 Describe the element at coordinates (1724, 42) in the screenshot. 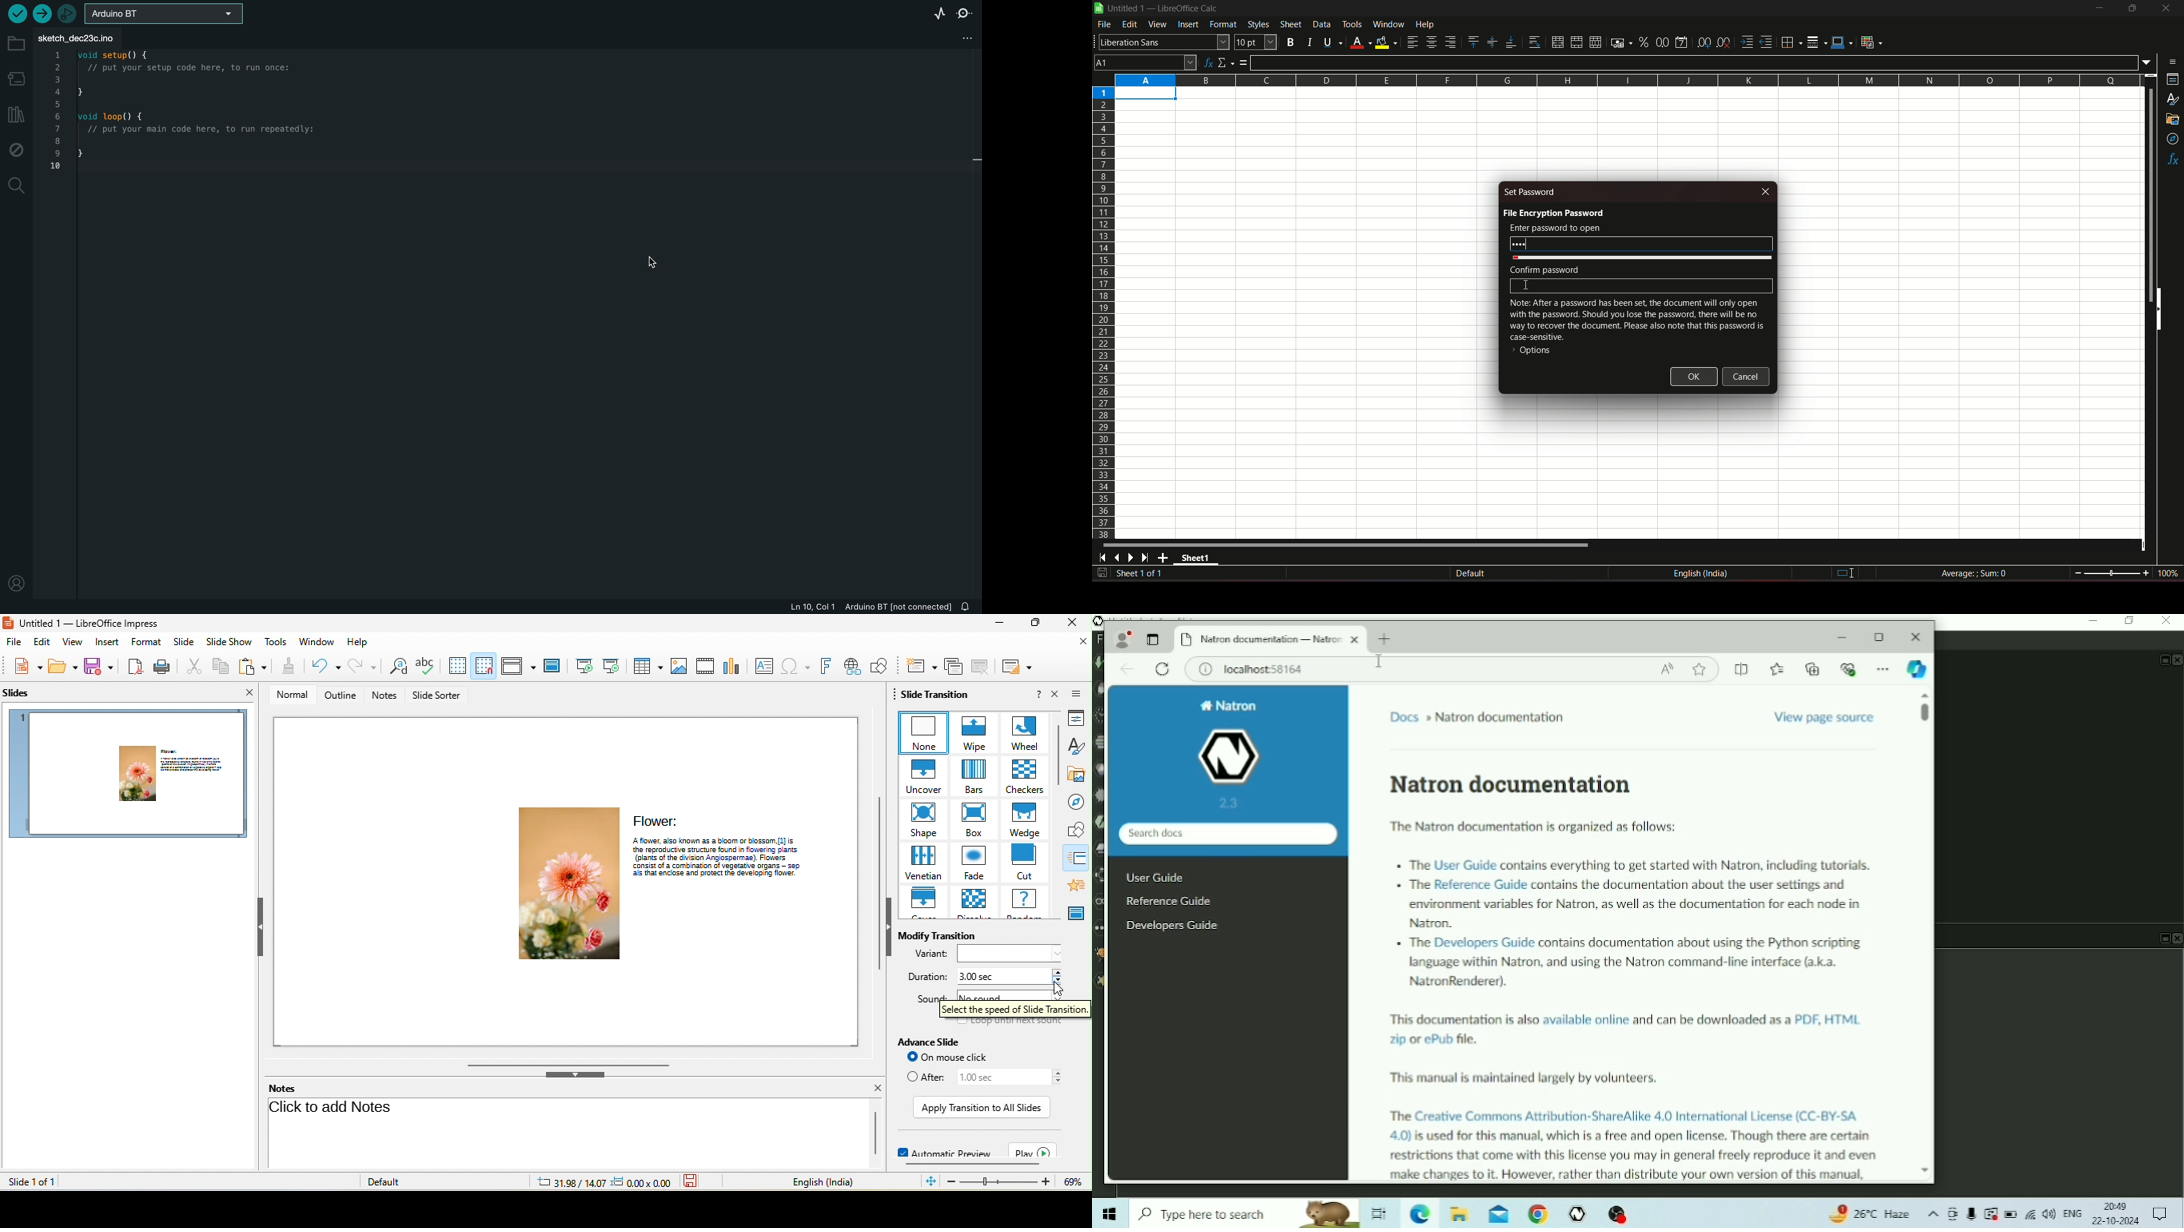

I see `delete decimal point` at that location.